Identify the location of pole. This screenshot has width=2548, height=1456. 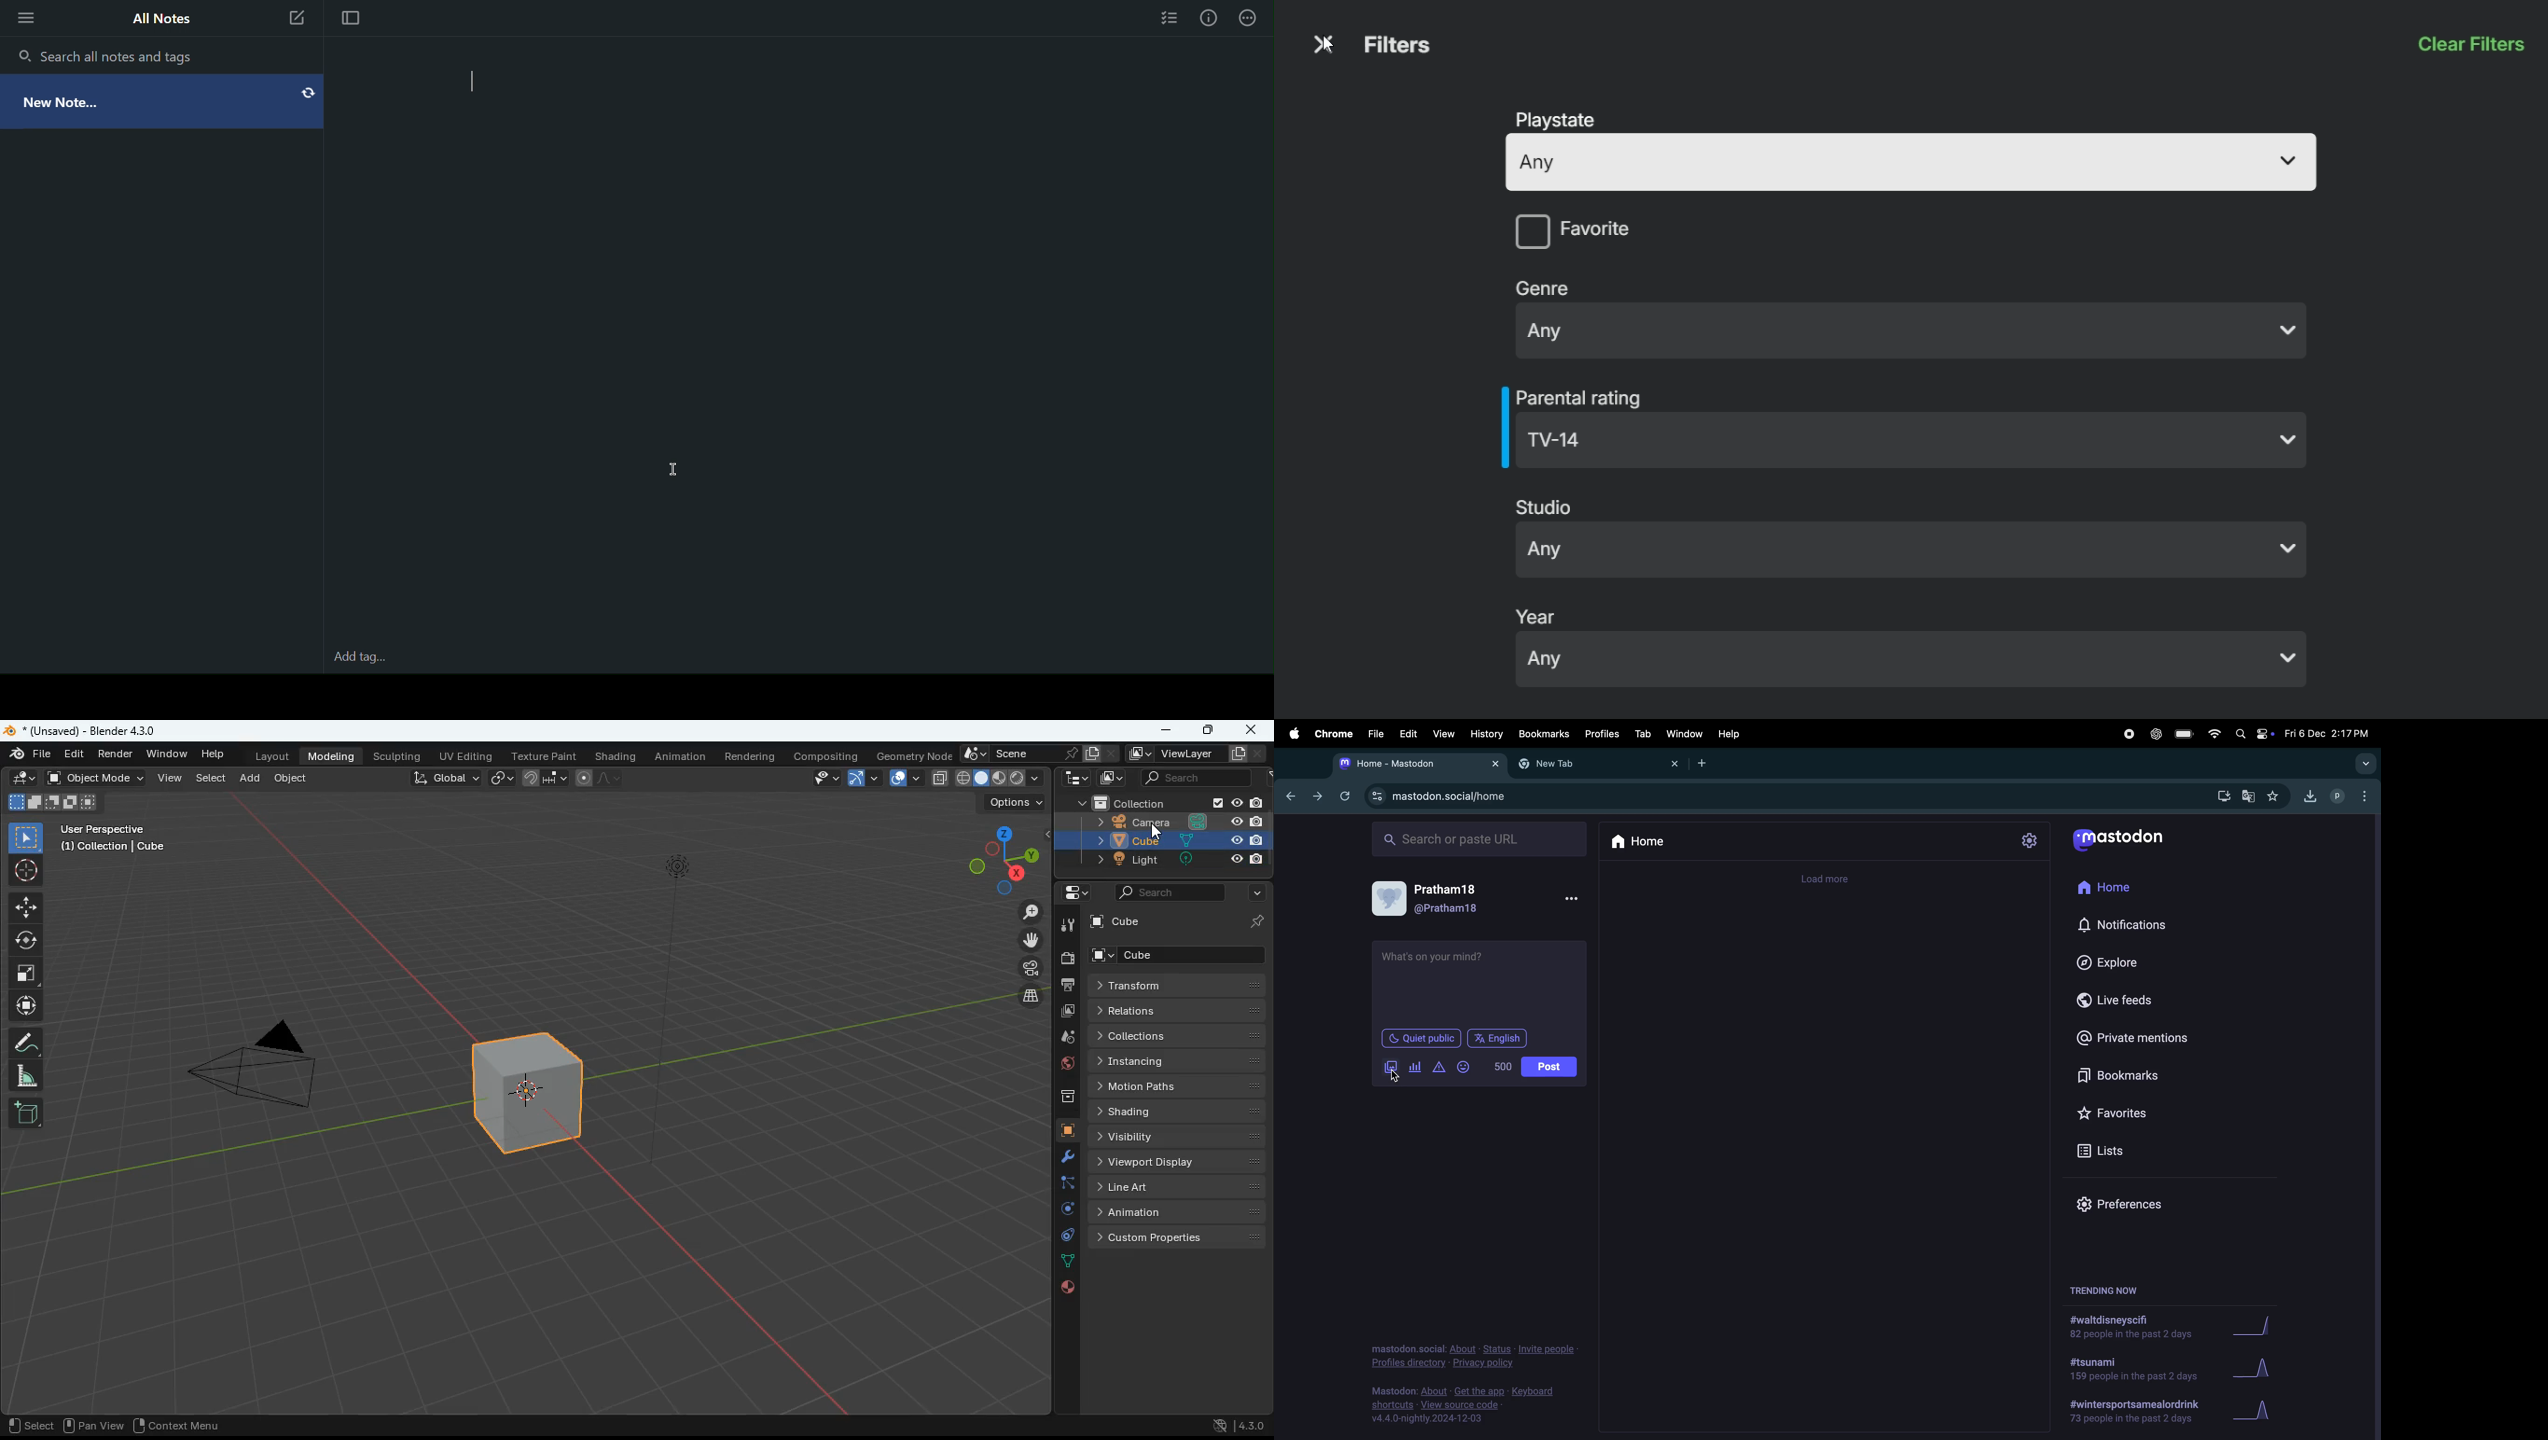
(1415, 1066).